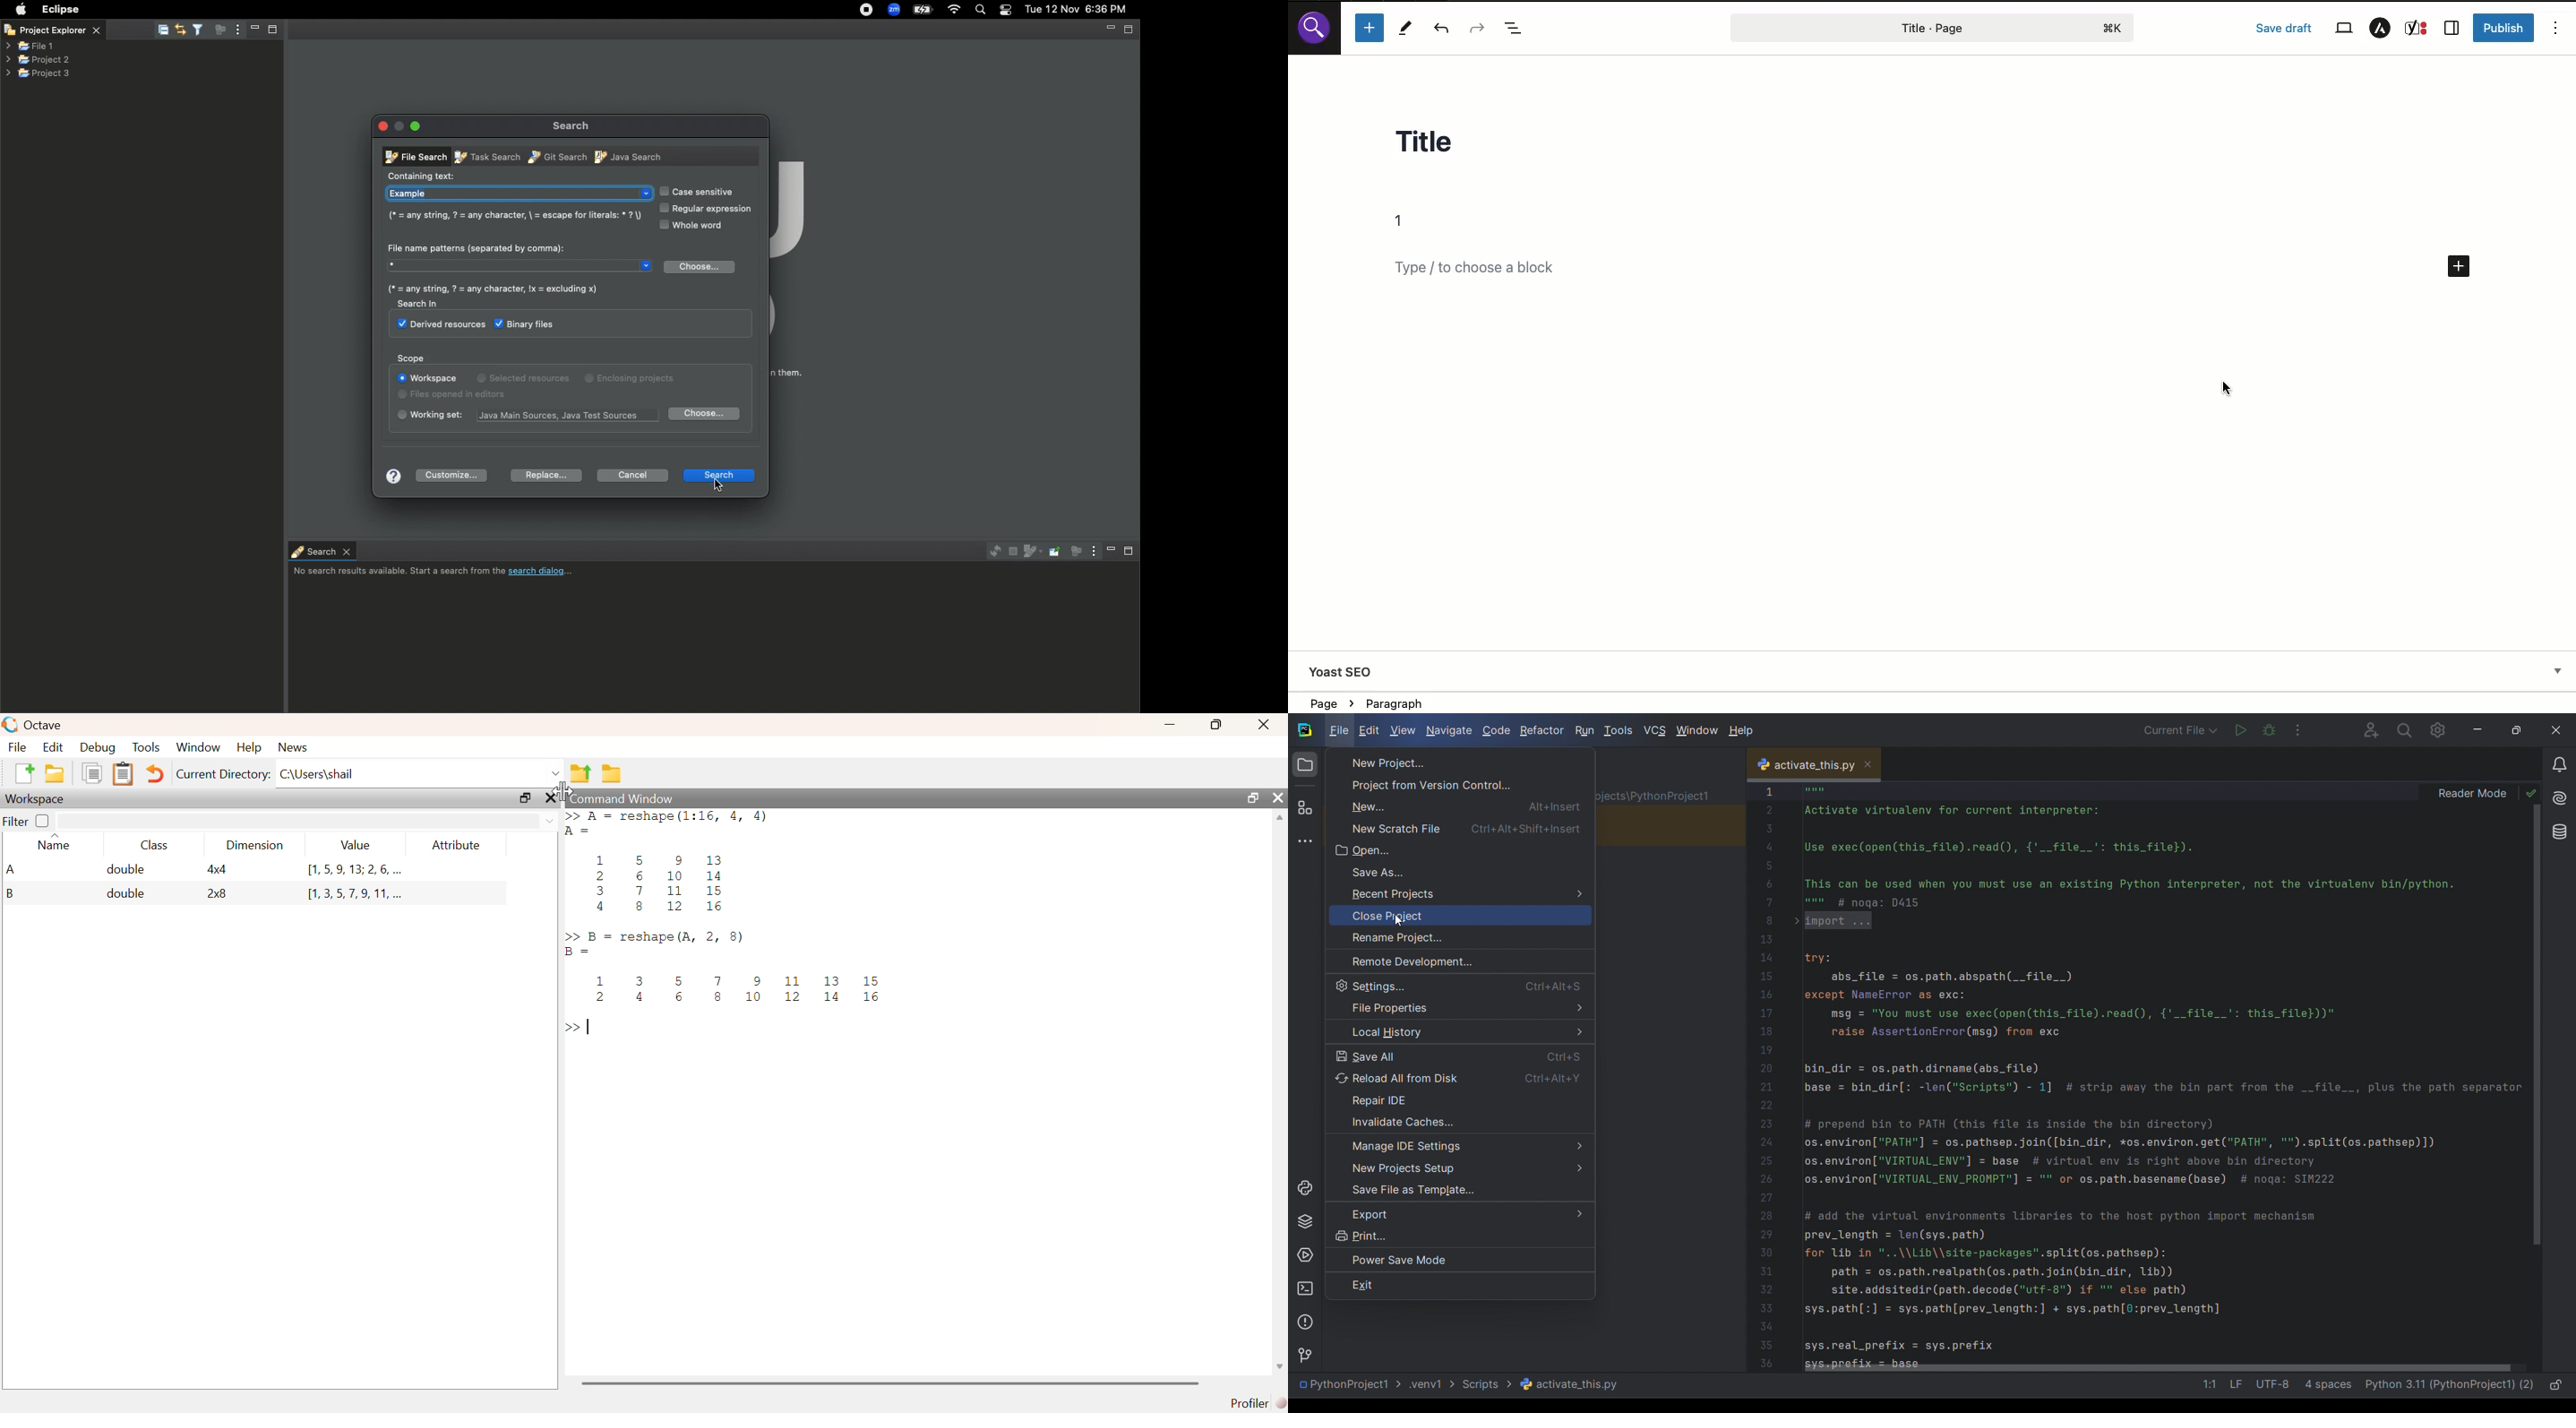  Describe the element at coordinates (1400, 728) in the screenshot. I see `view` at that location.